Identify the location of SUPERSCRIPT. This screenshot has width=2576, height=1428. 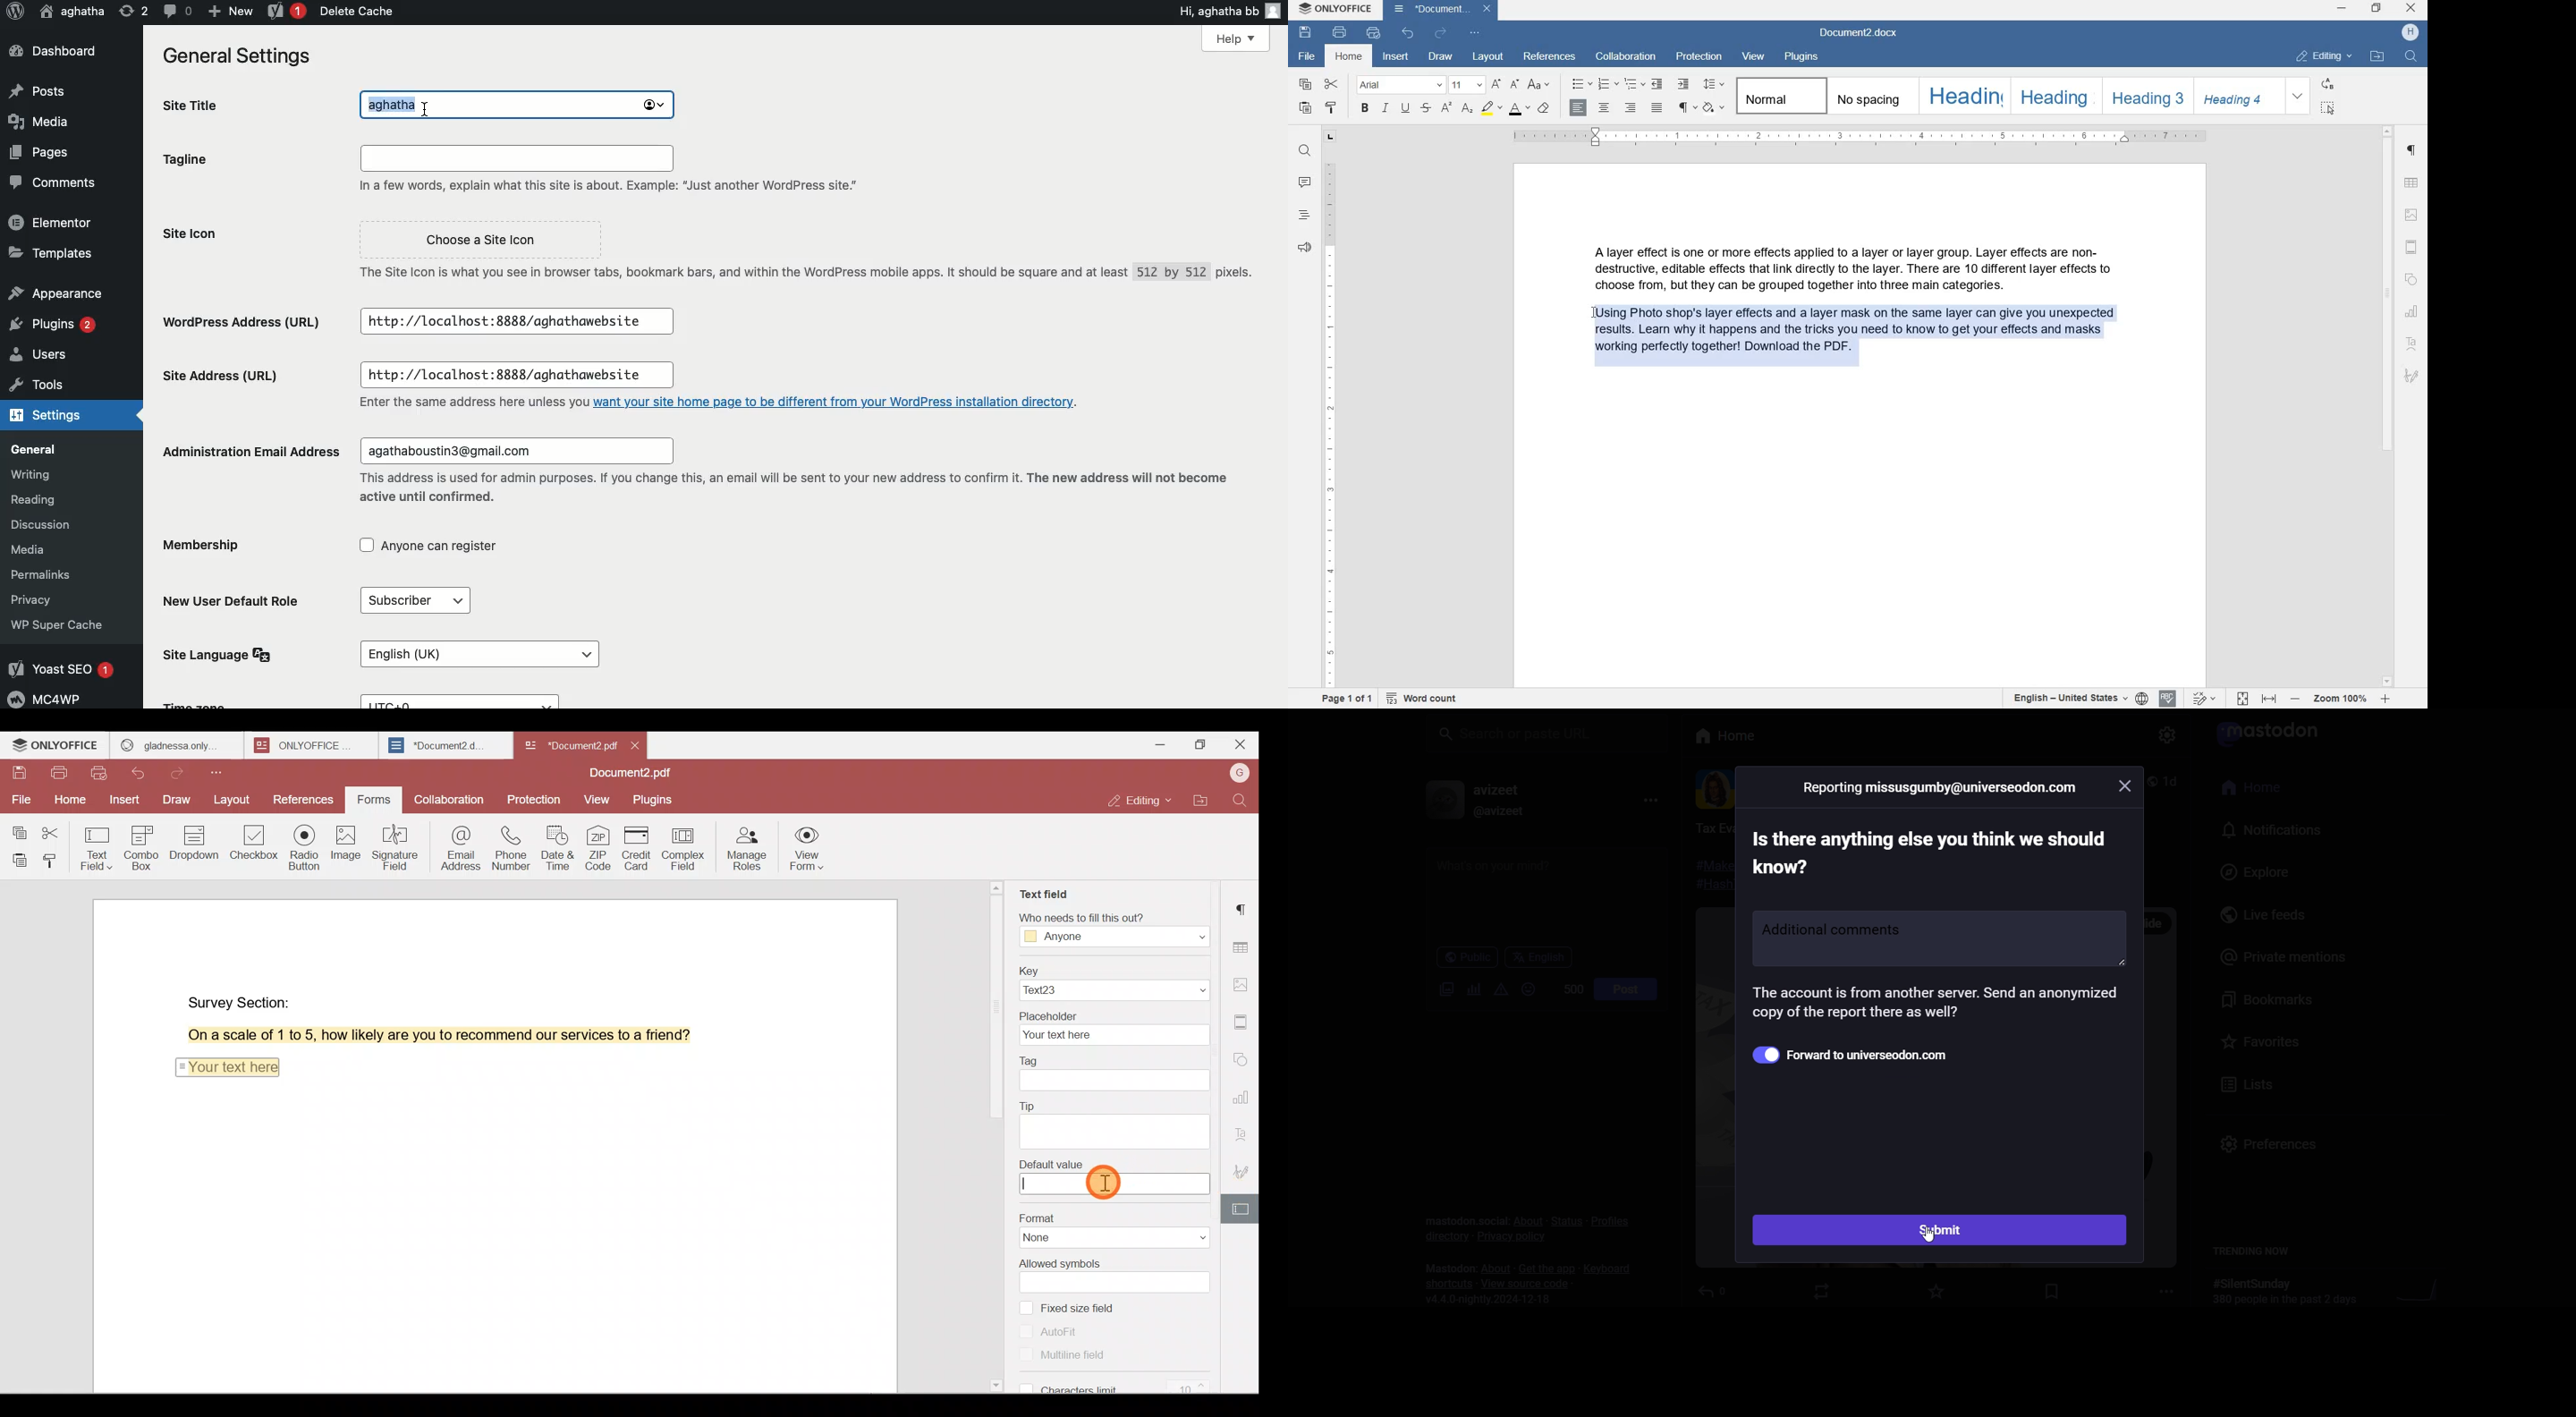
(1446, 109).